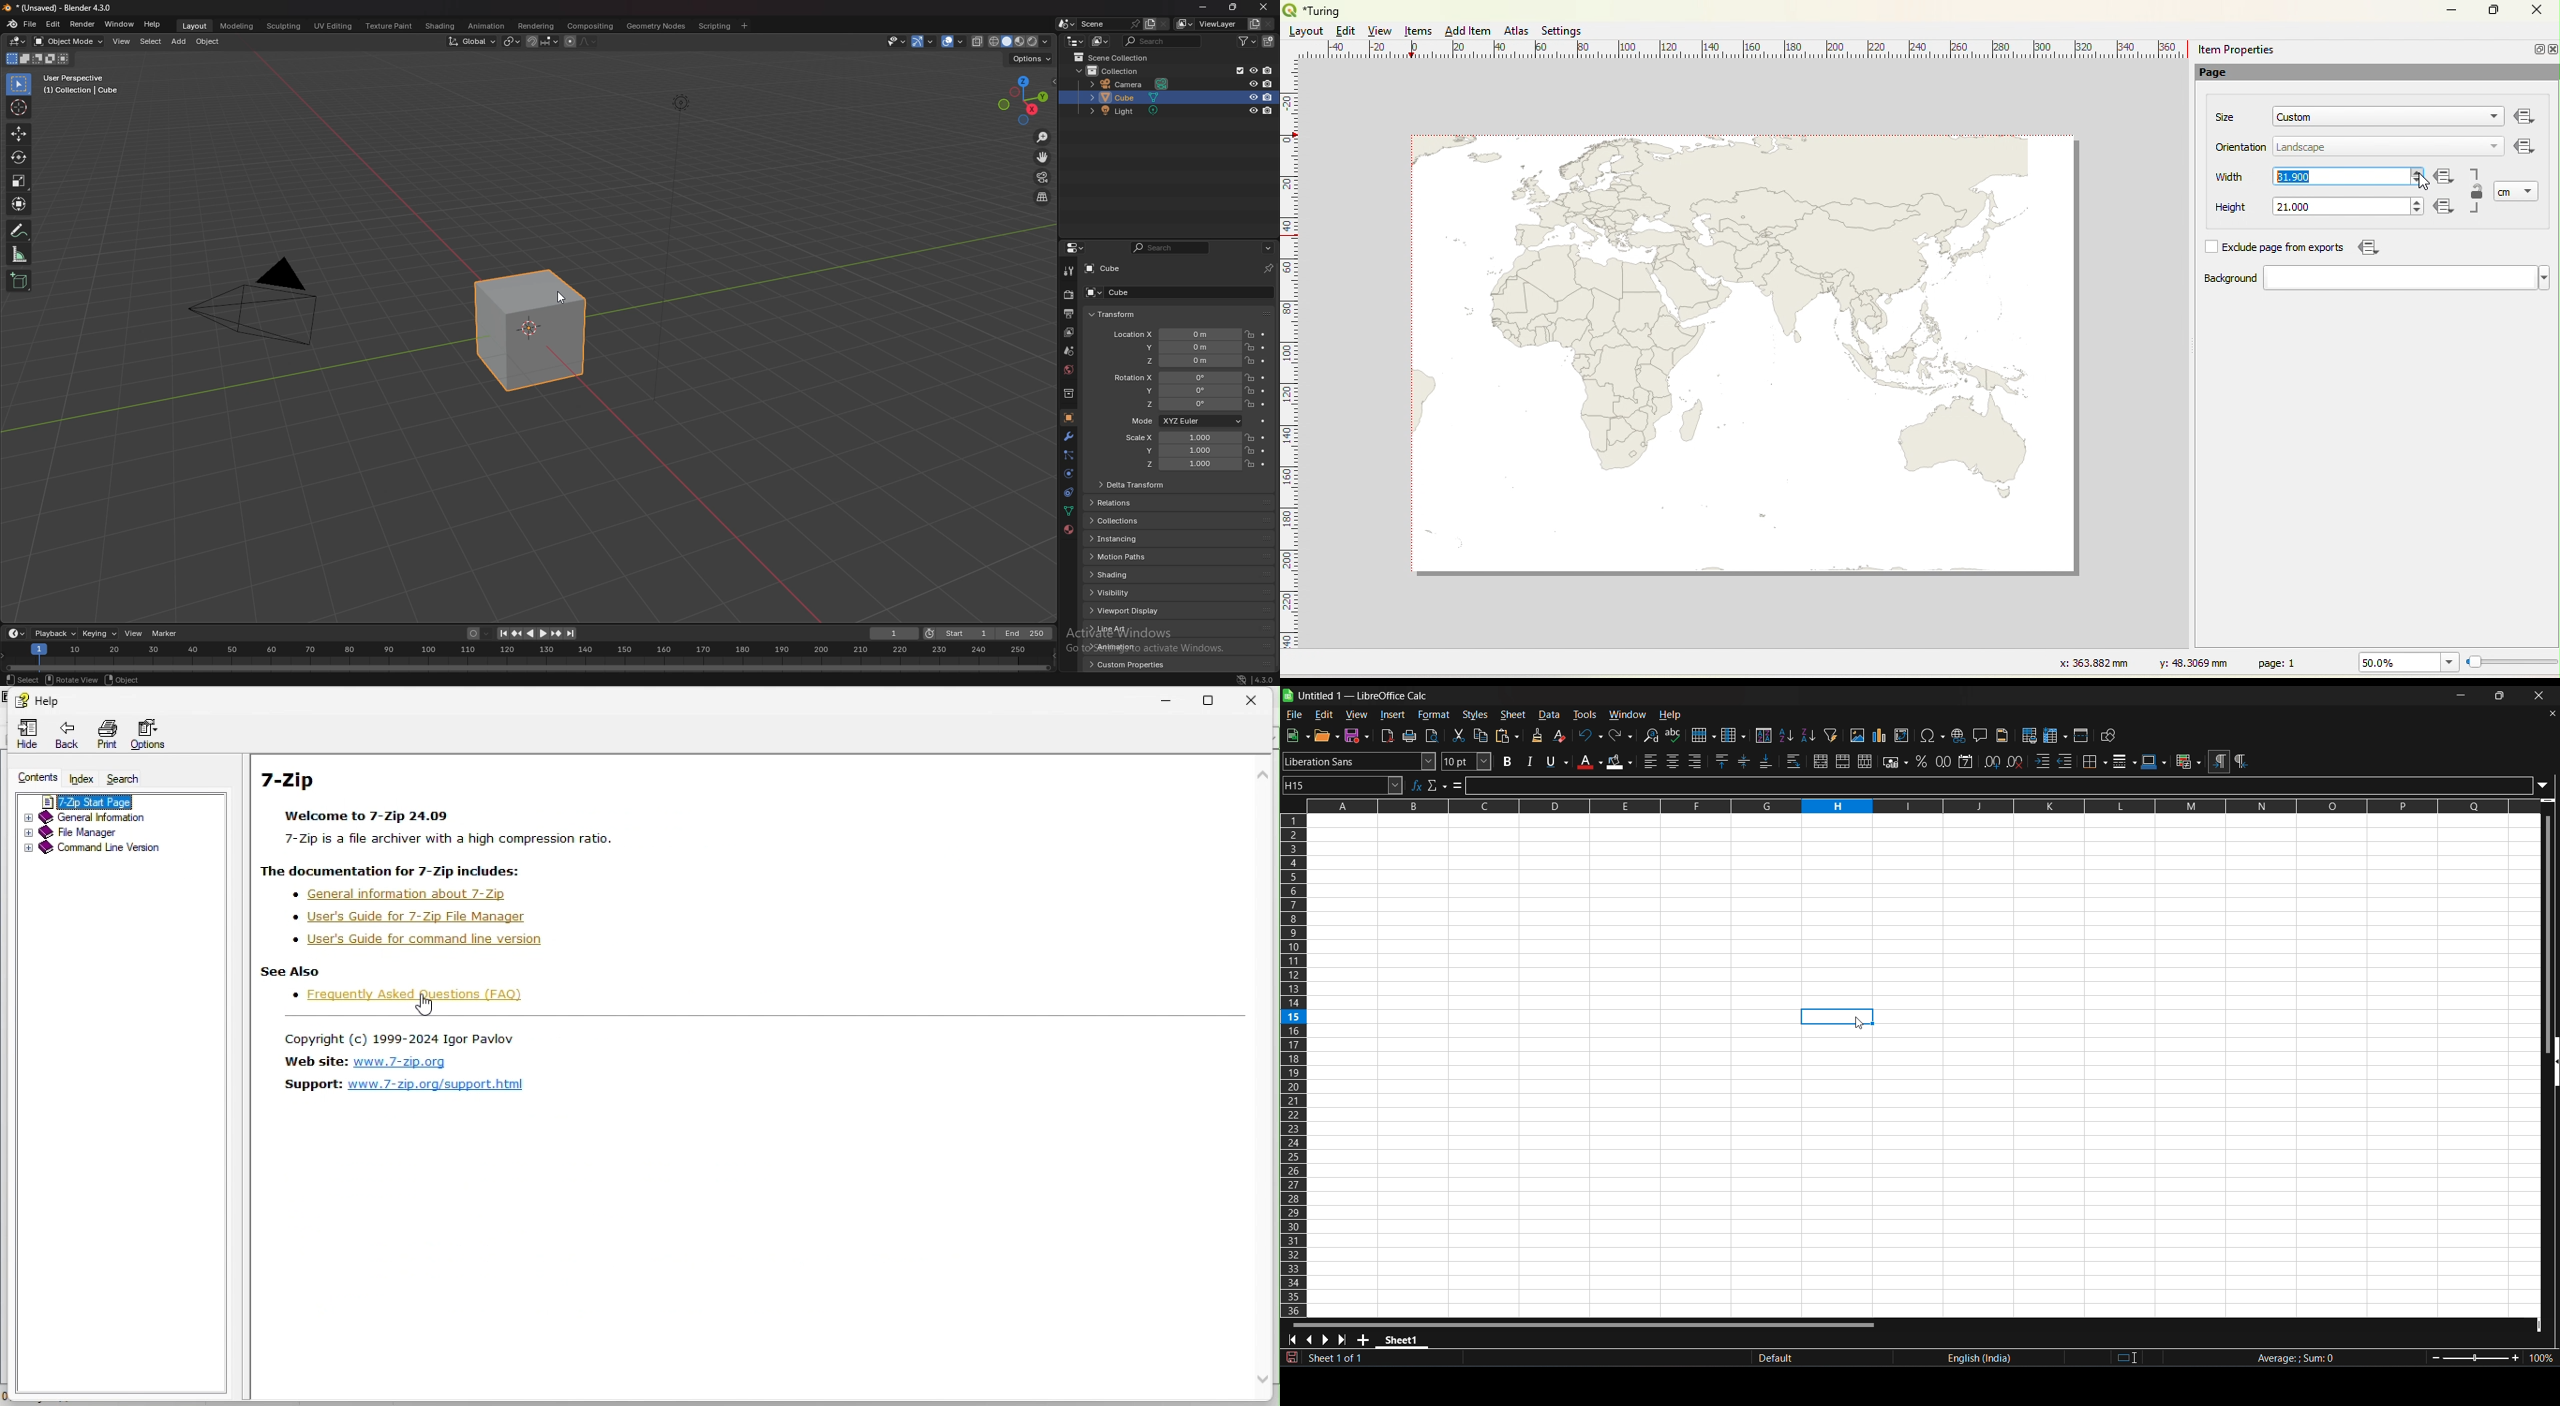  Describe the element at coordinates (1591, 737) in the screenshot. I see `undo` at that location.